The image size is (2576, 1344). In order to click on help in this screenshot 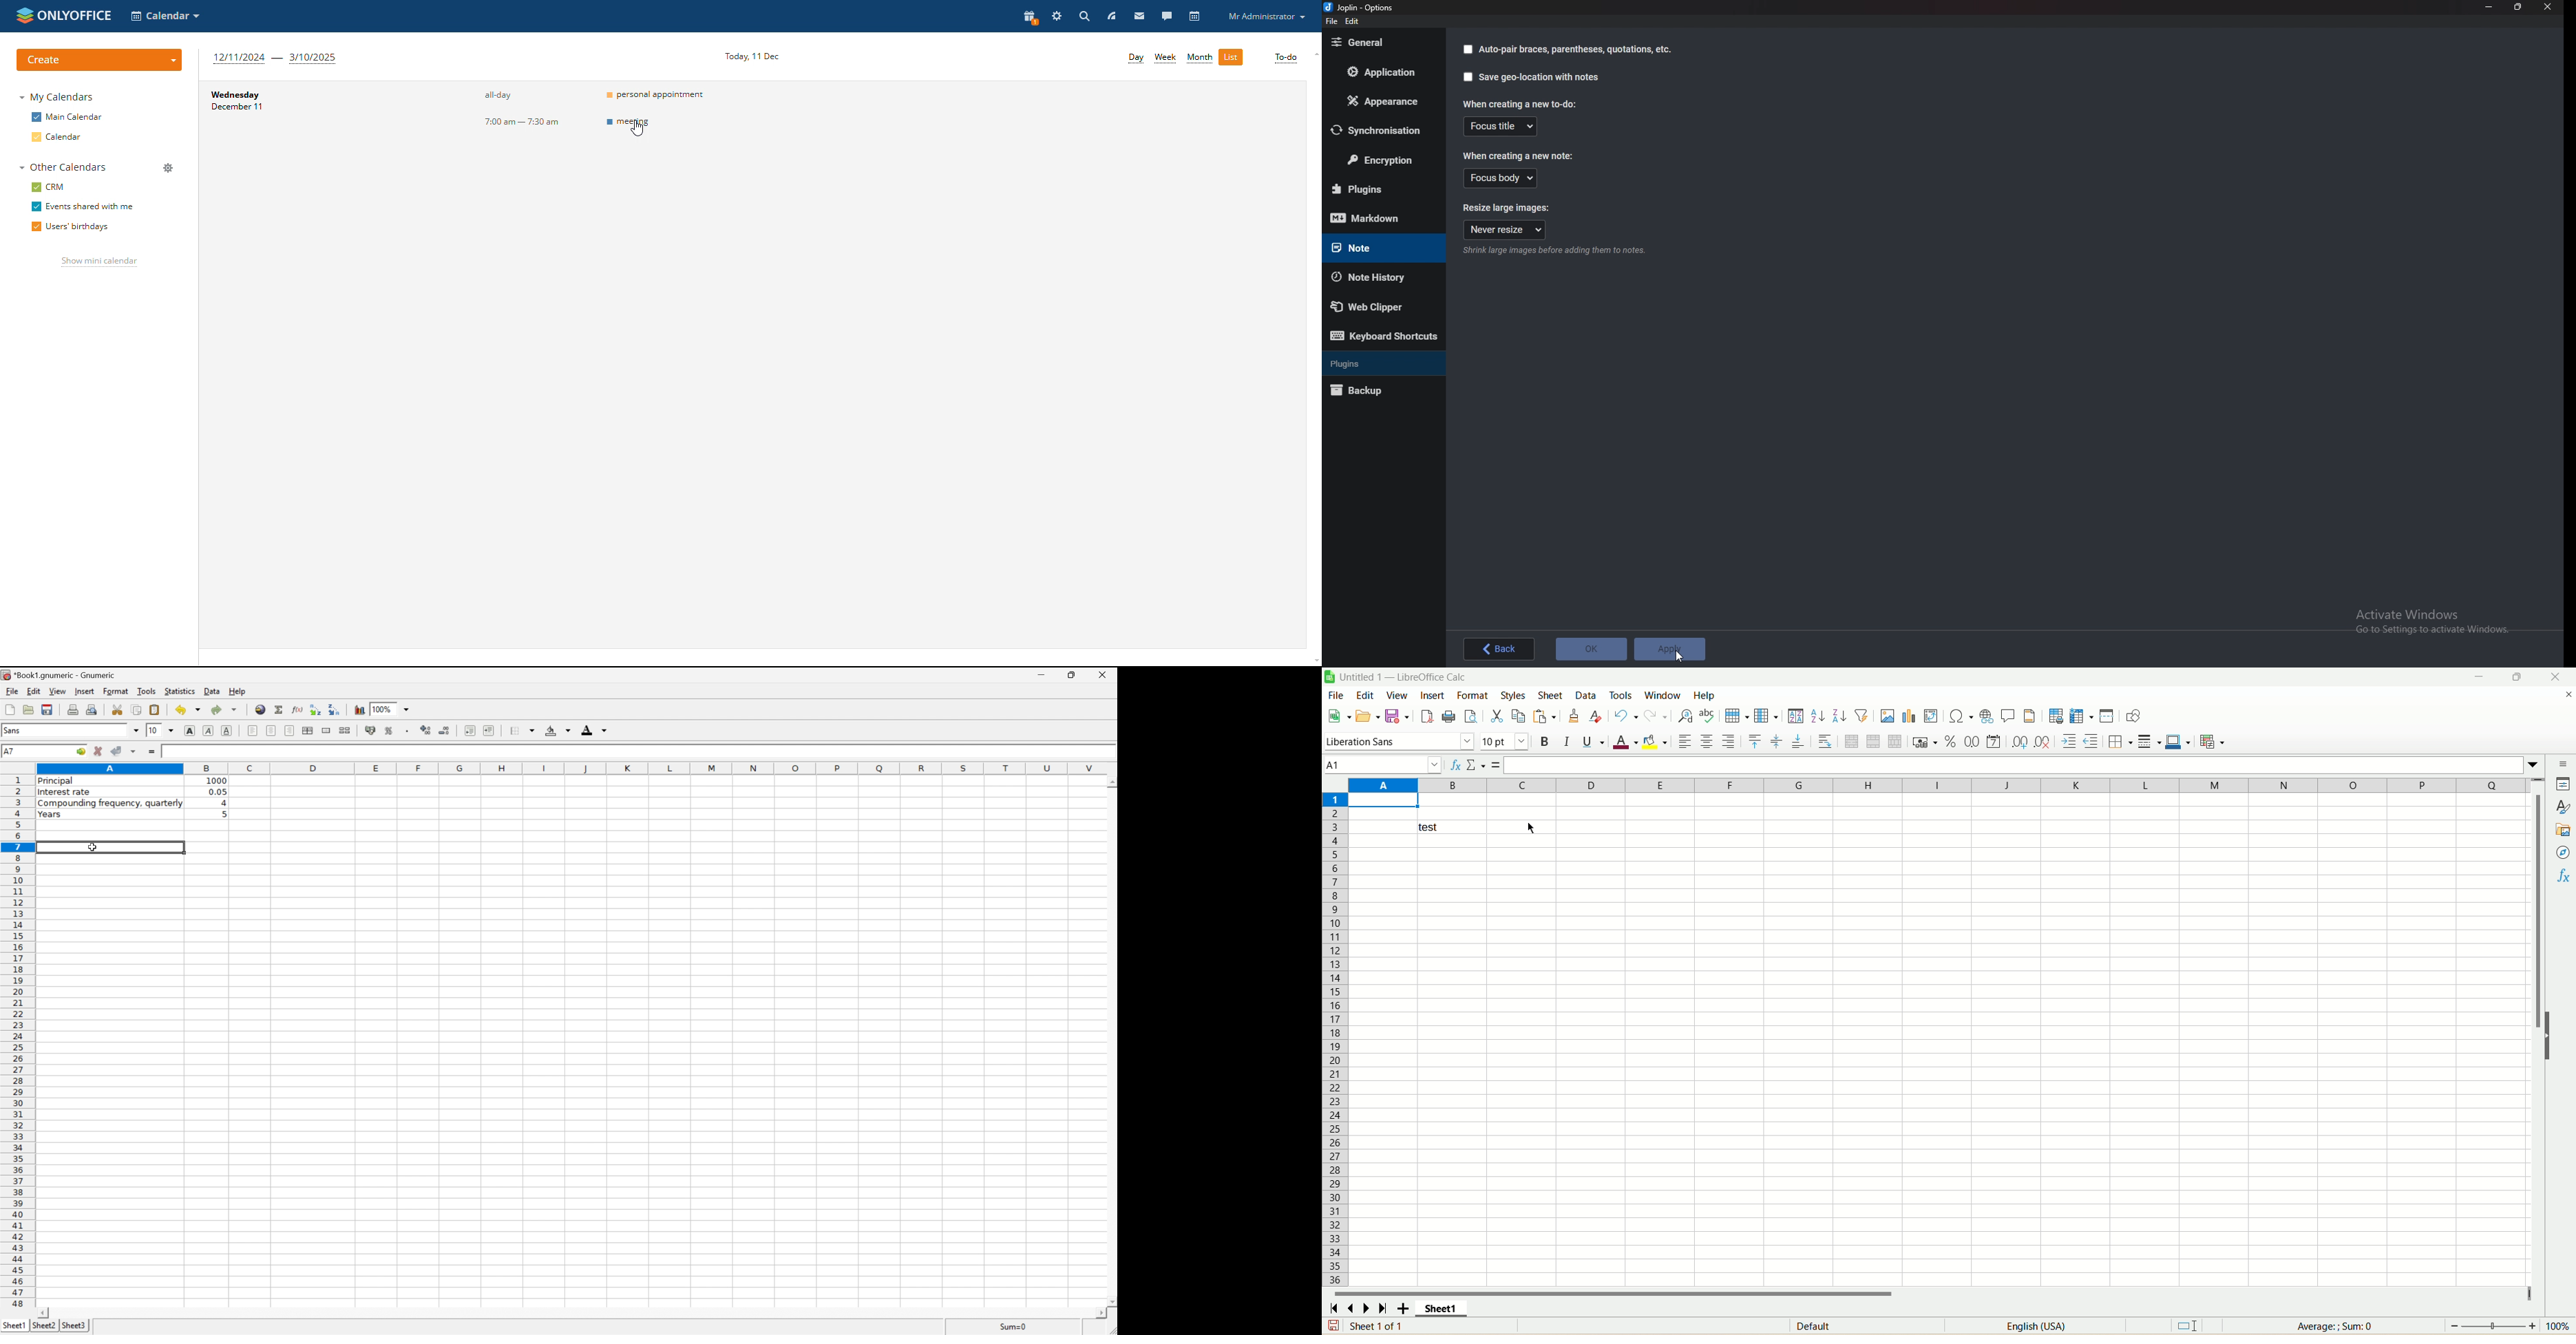, I will do `click(236, 689)`.